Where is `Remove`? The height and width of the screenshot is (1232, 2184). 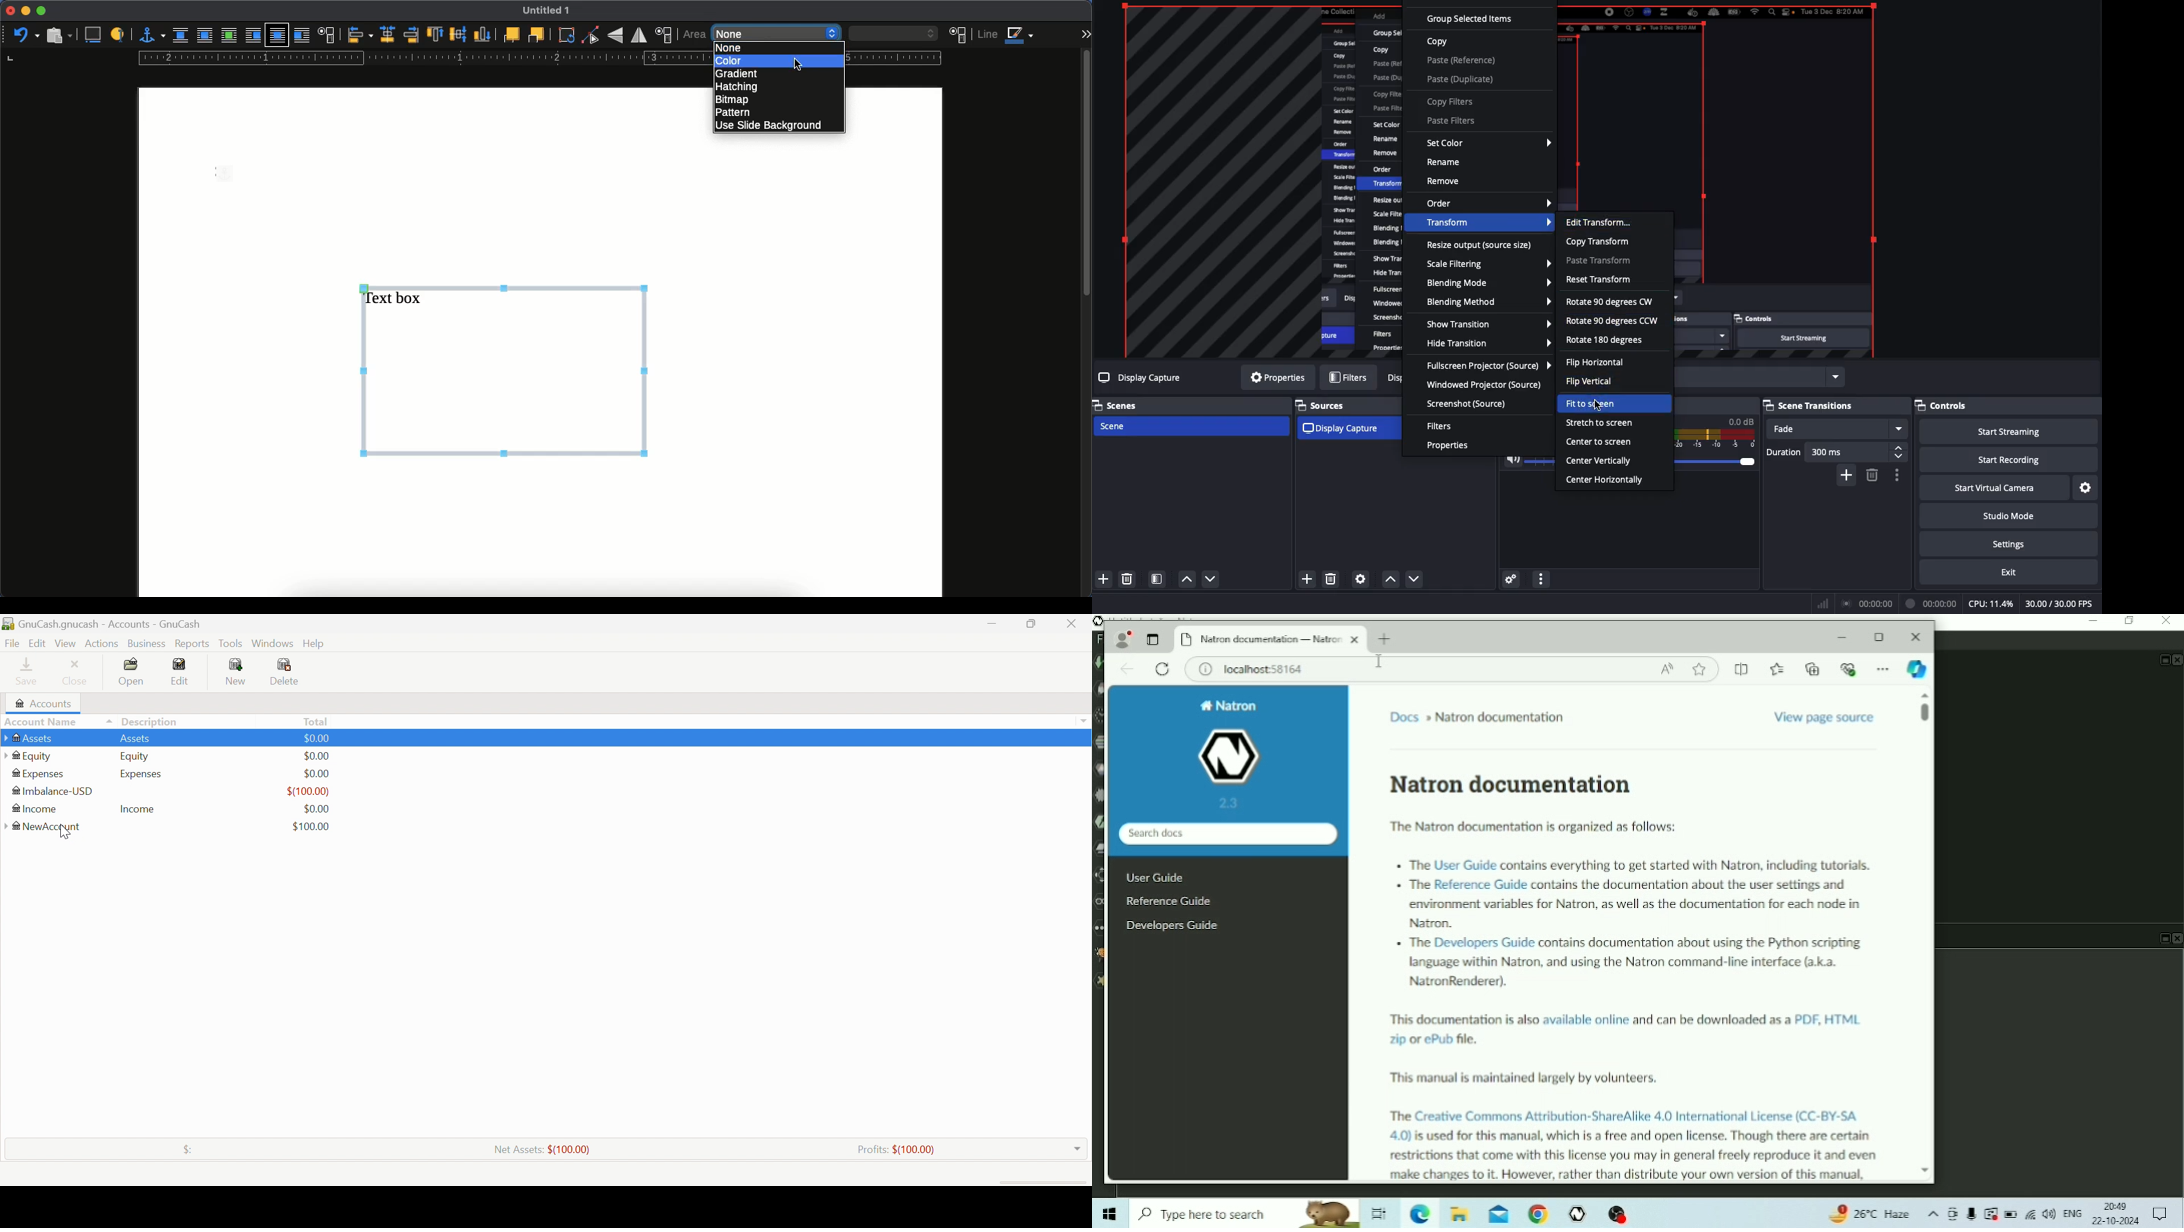
Remove is located at coordinates (1445, 182).